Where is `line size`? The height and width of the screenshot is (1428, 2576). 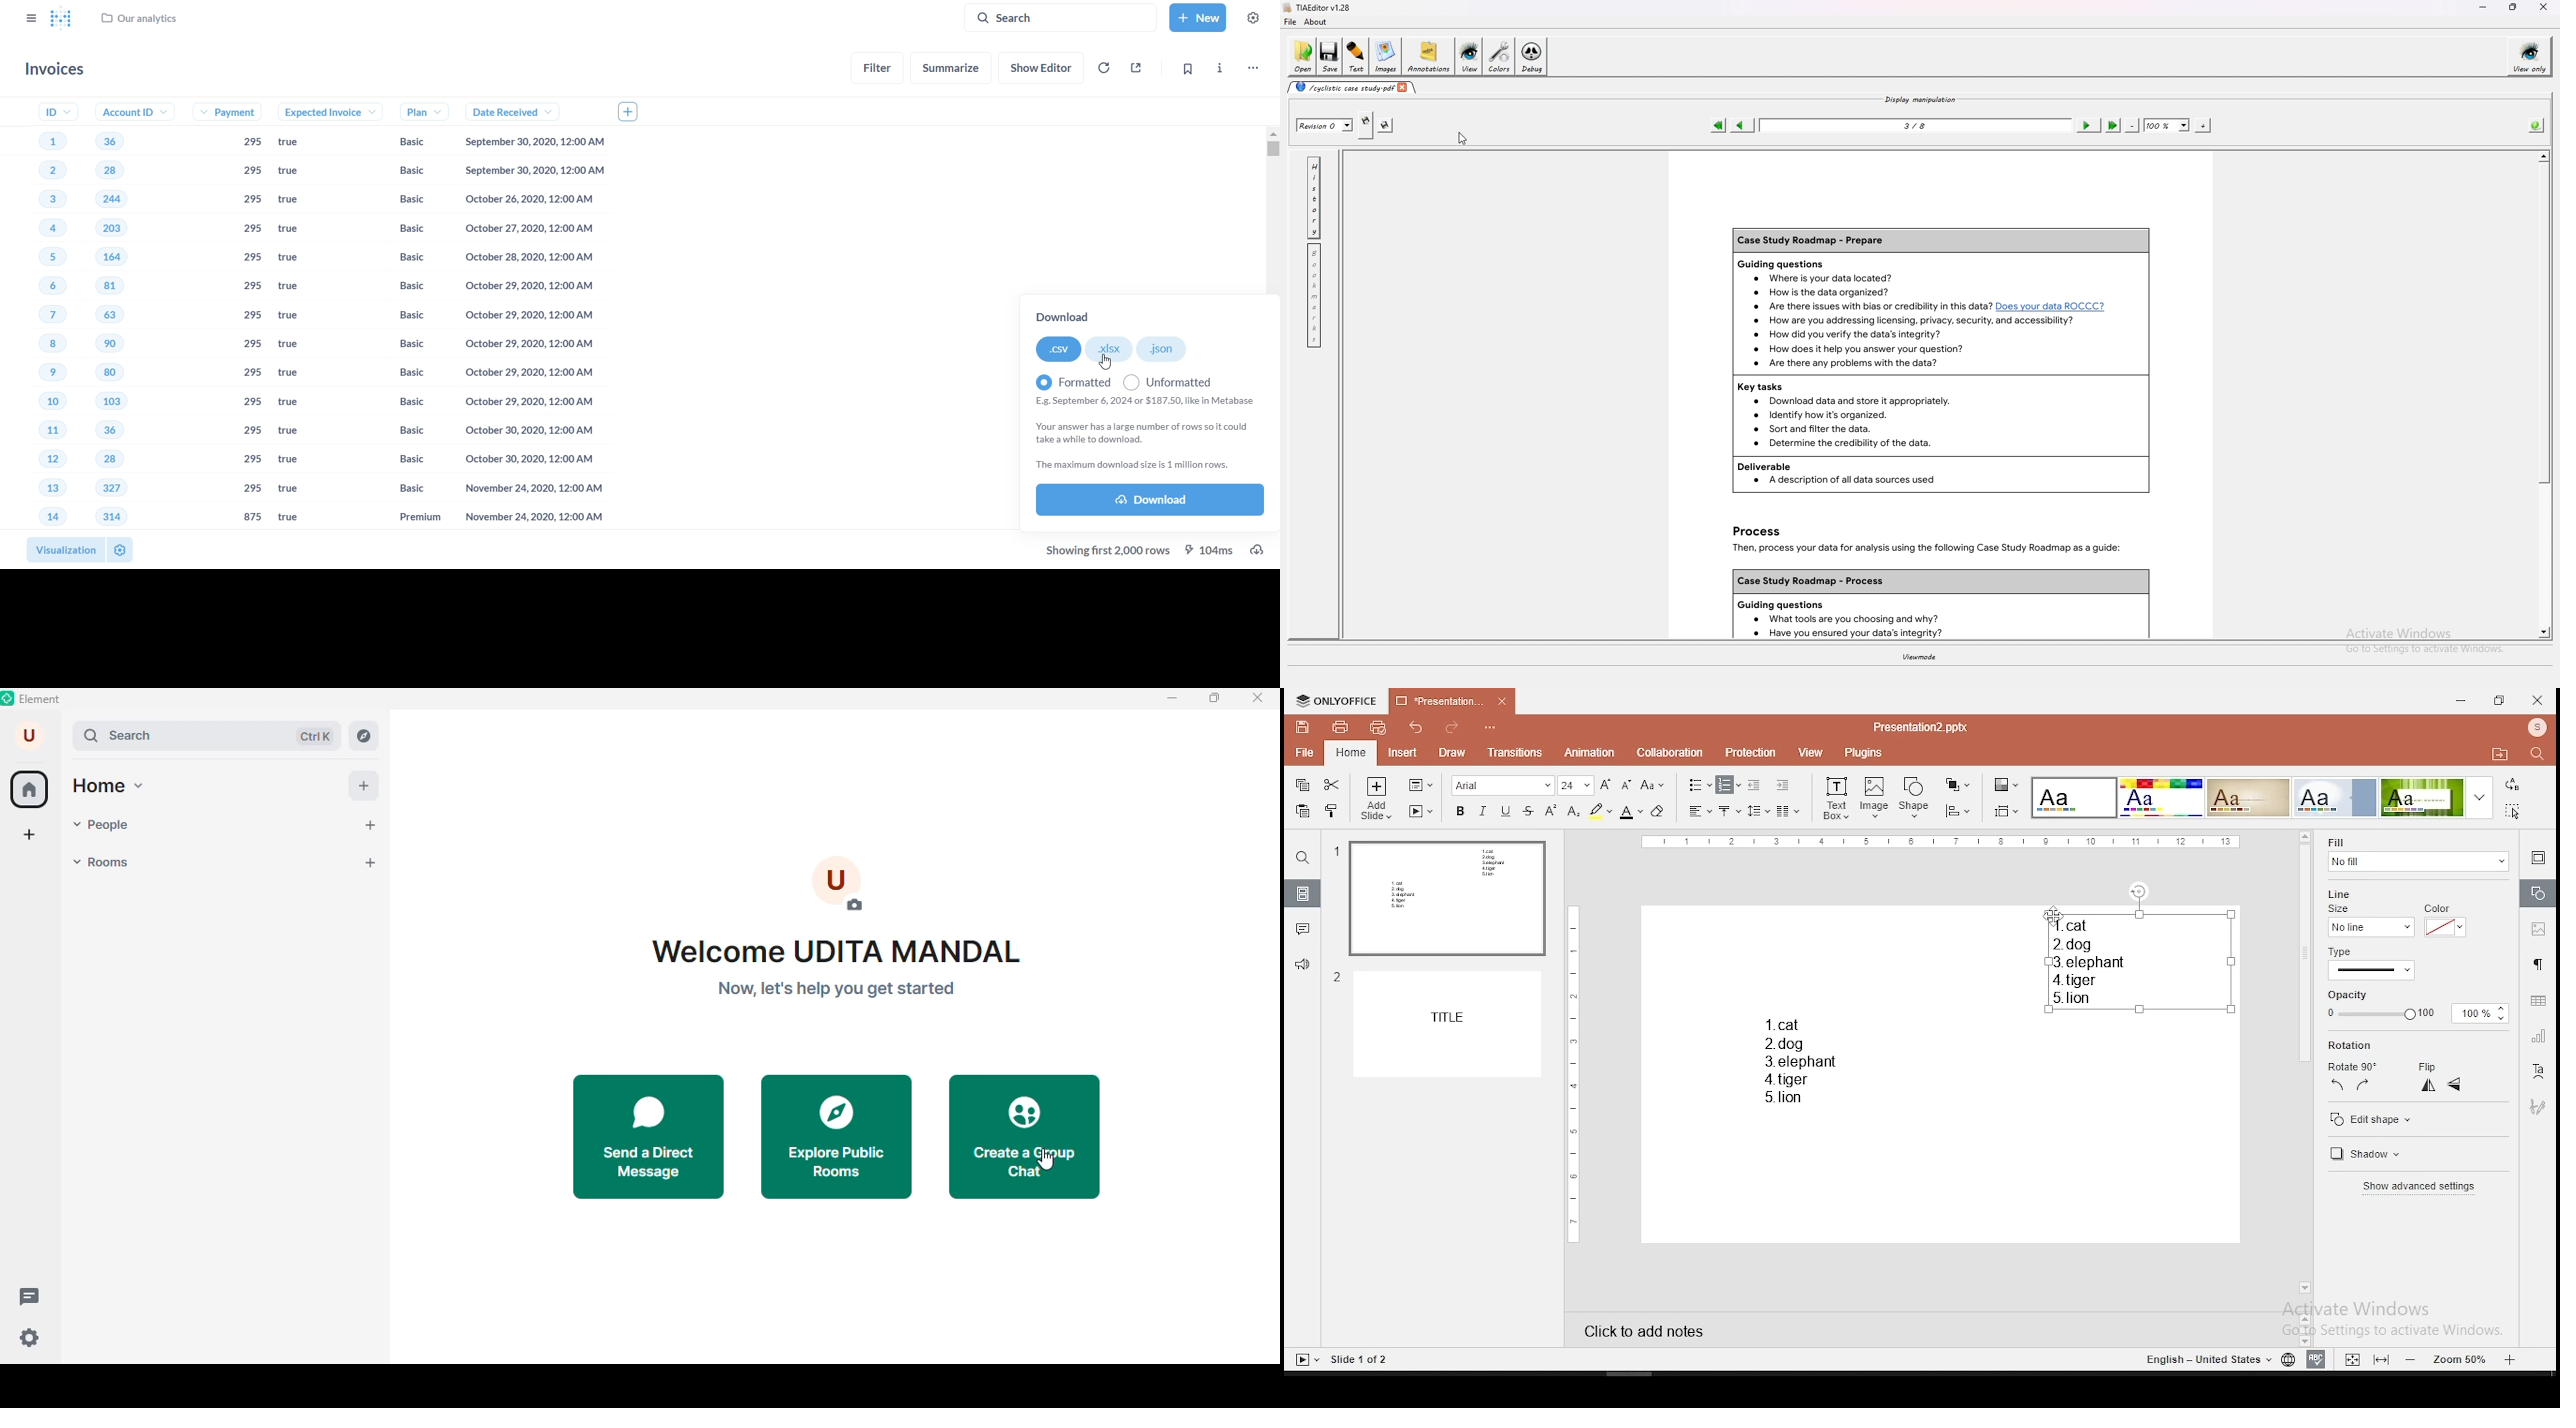
line size is located at coordinates (2344, 900).